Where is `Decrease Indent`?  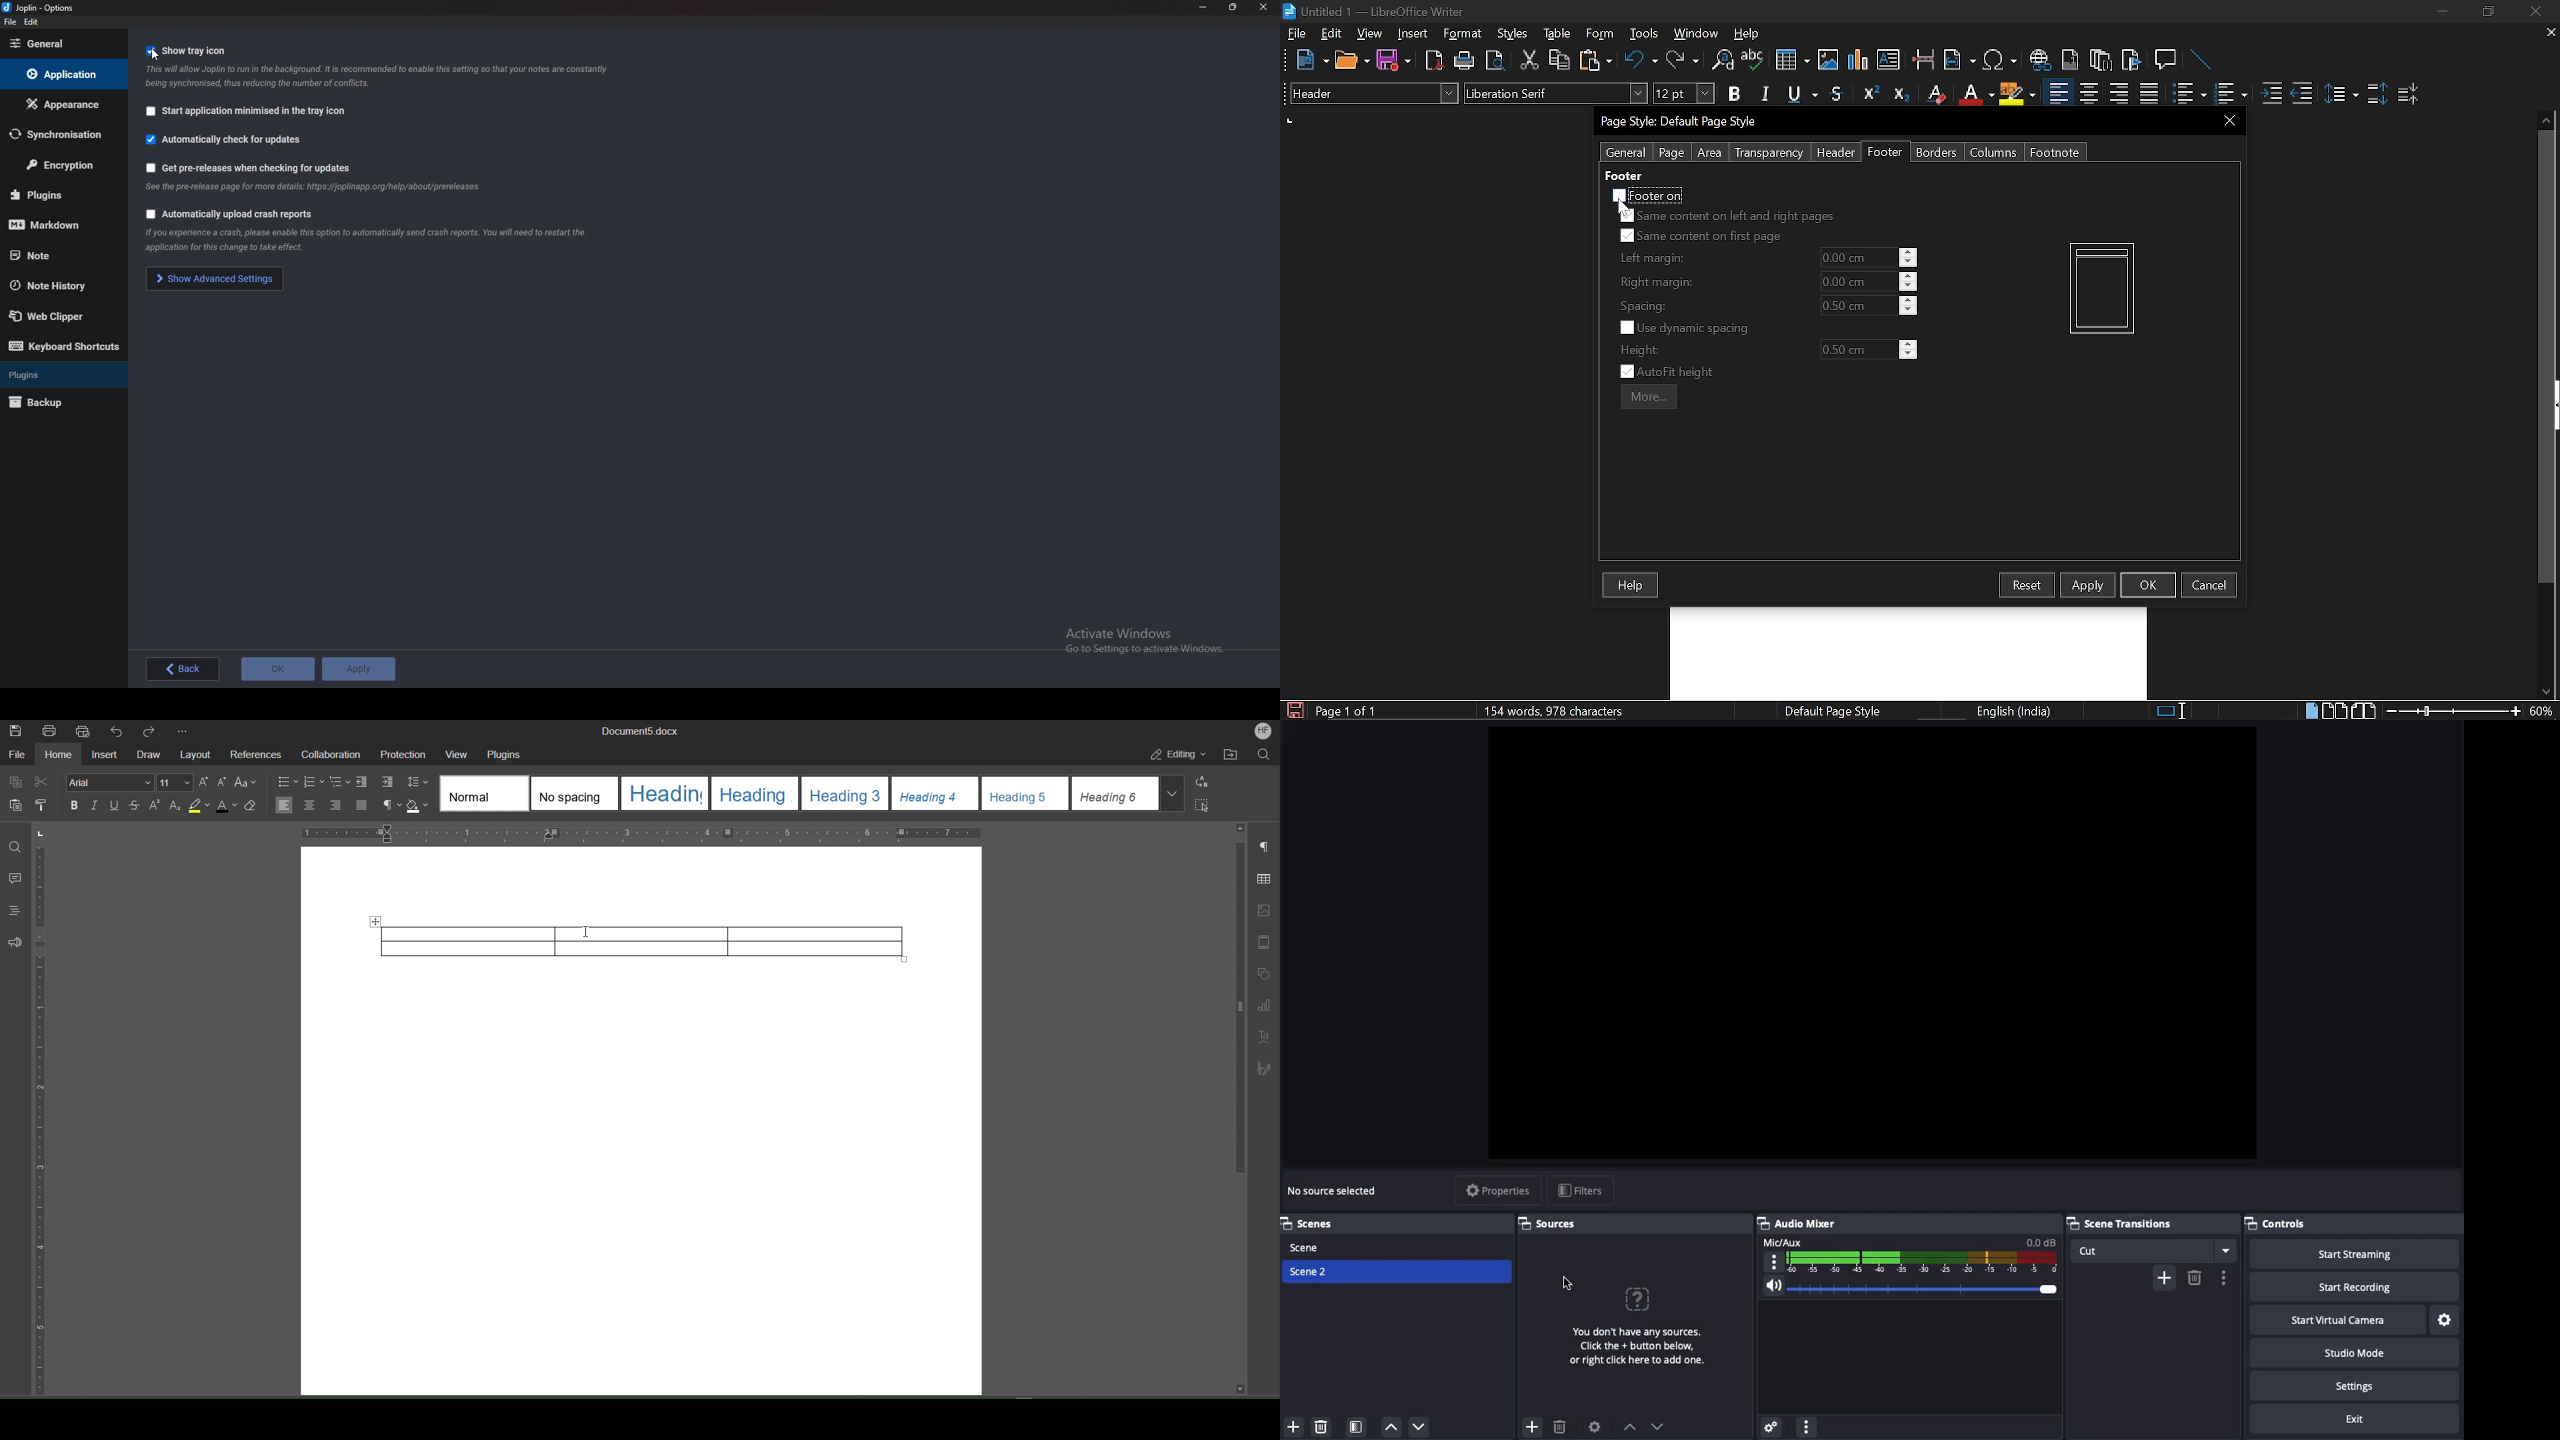
Decrease Indent is located at coordinates (364, 783).